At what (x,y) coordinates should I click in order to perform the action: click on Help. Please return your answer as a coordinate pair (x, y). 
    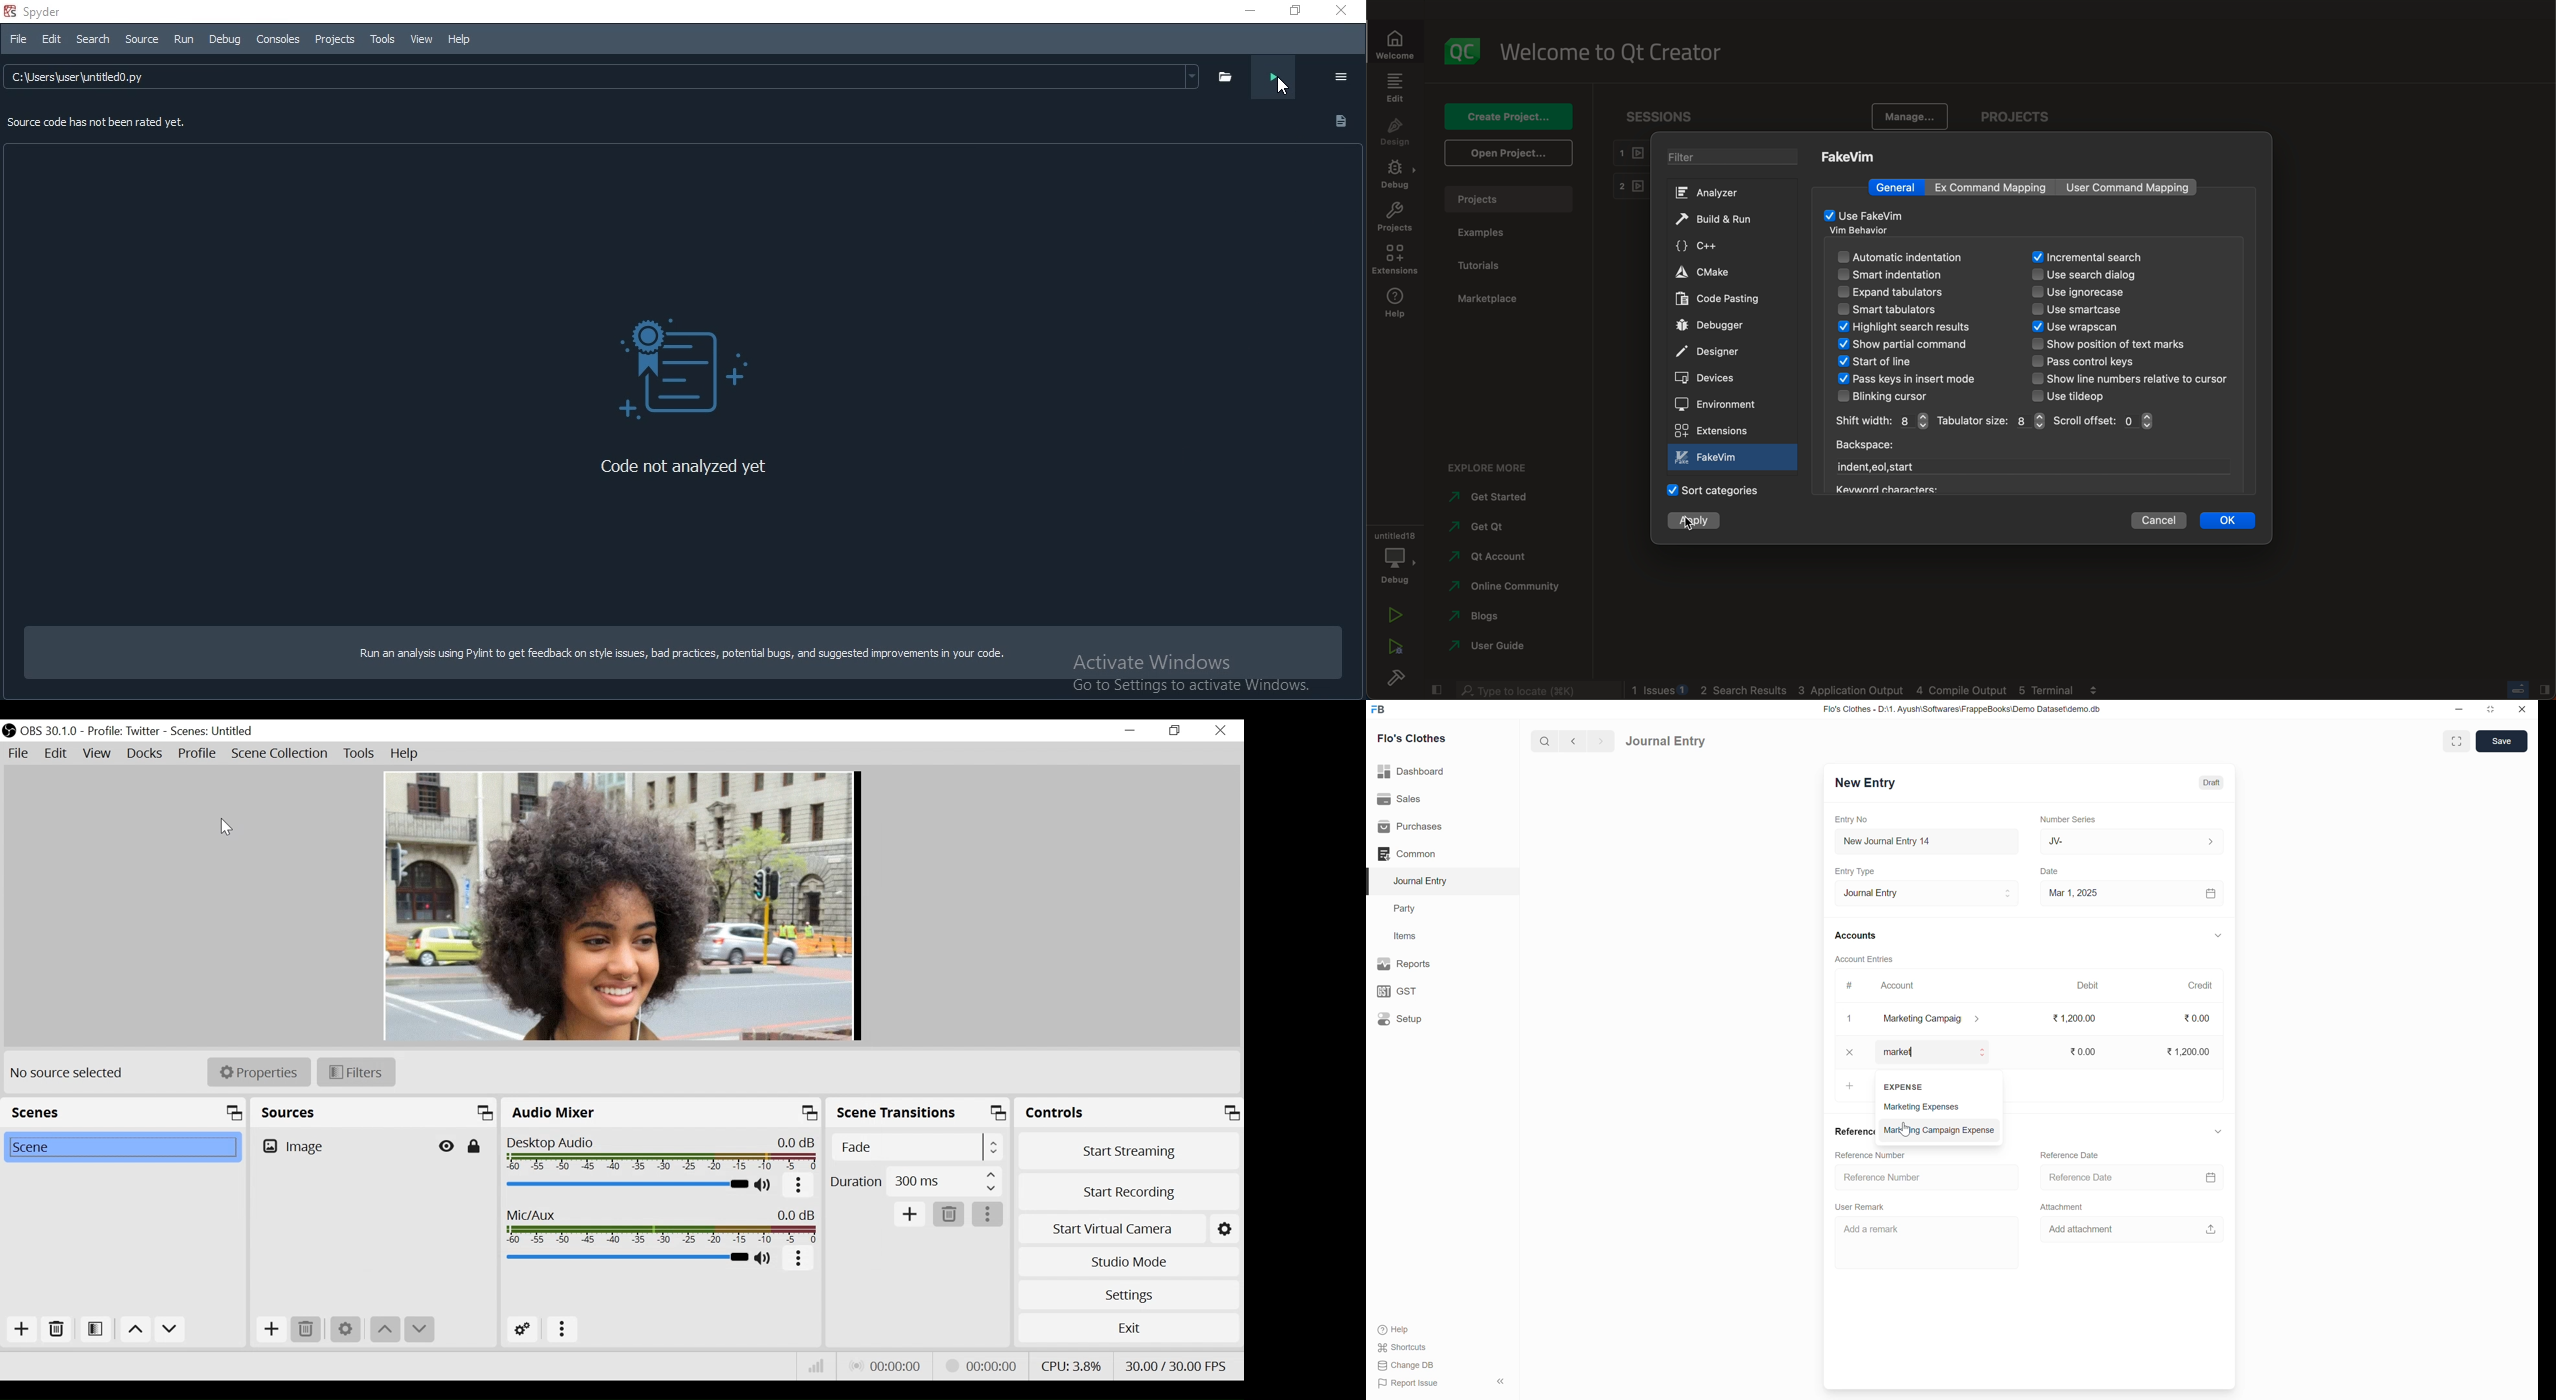
    Looking at the image, I should click on (1396, 1330).